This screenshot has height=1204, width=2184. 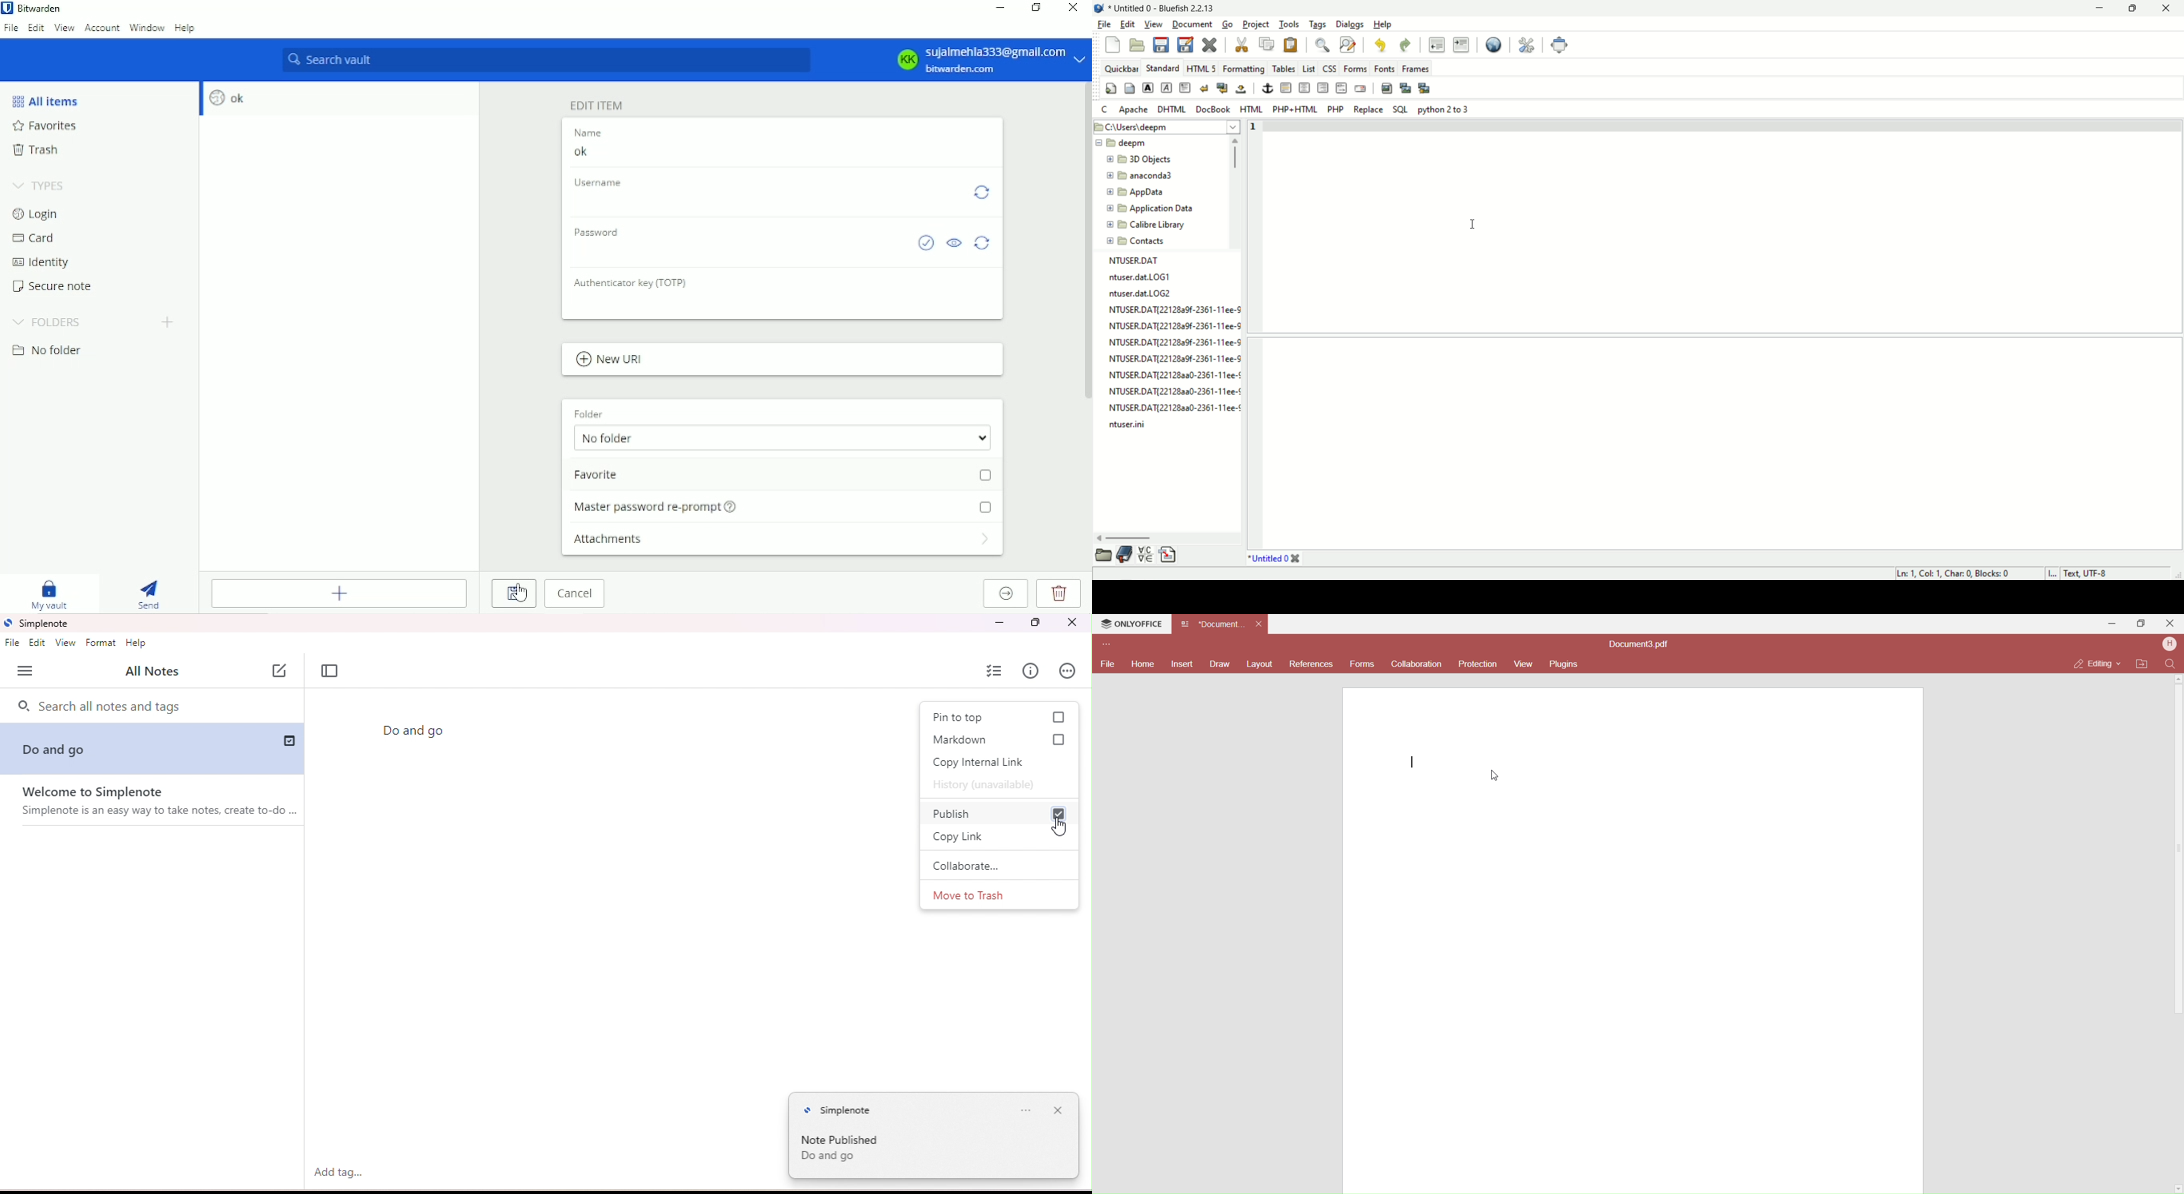 What do you see at coordinates (1059, 1110) in the screenshot?
I see `close` at bounding box center [1059, 1110].